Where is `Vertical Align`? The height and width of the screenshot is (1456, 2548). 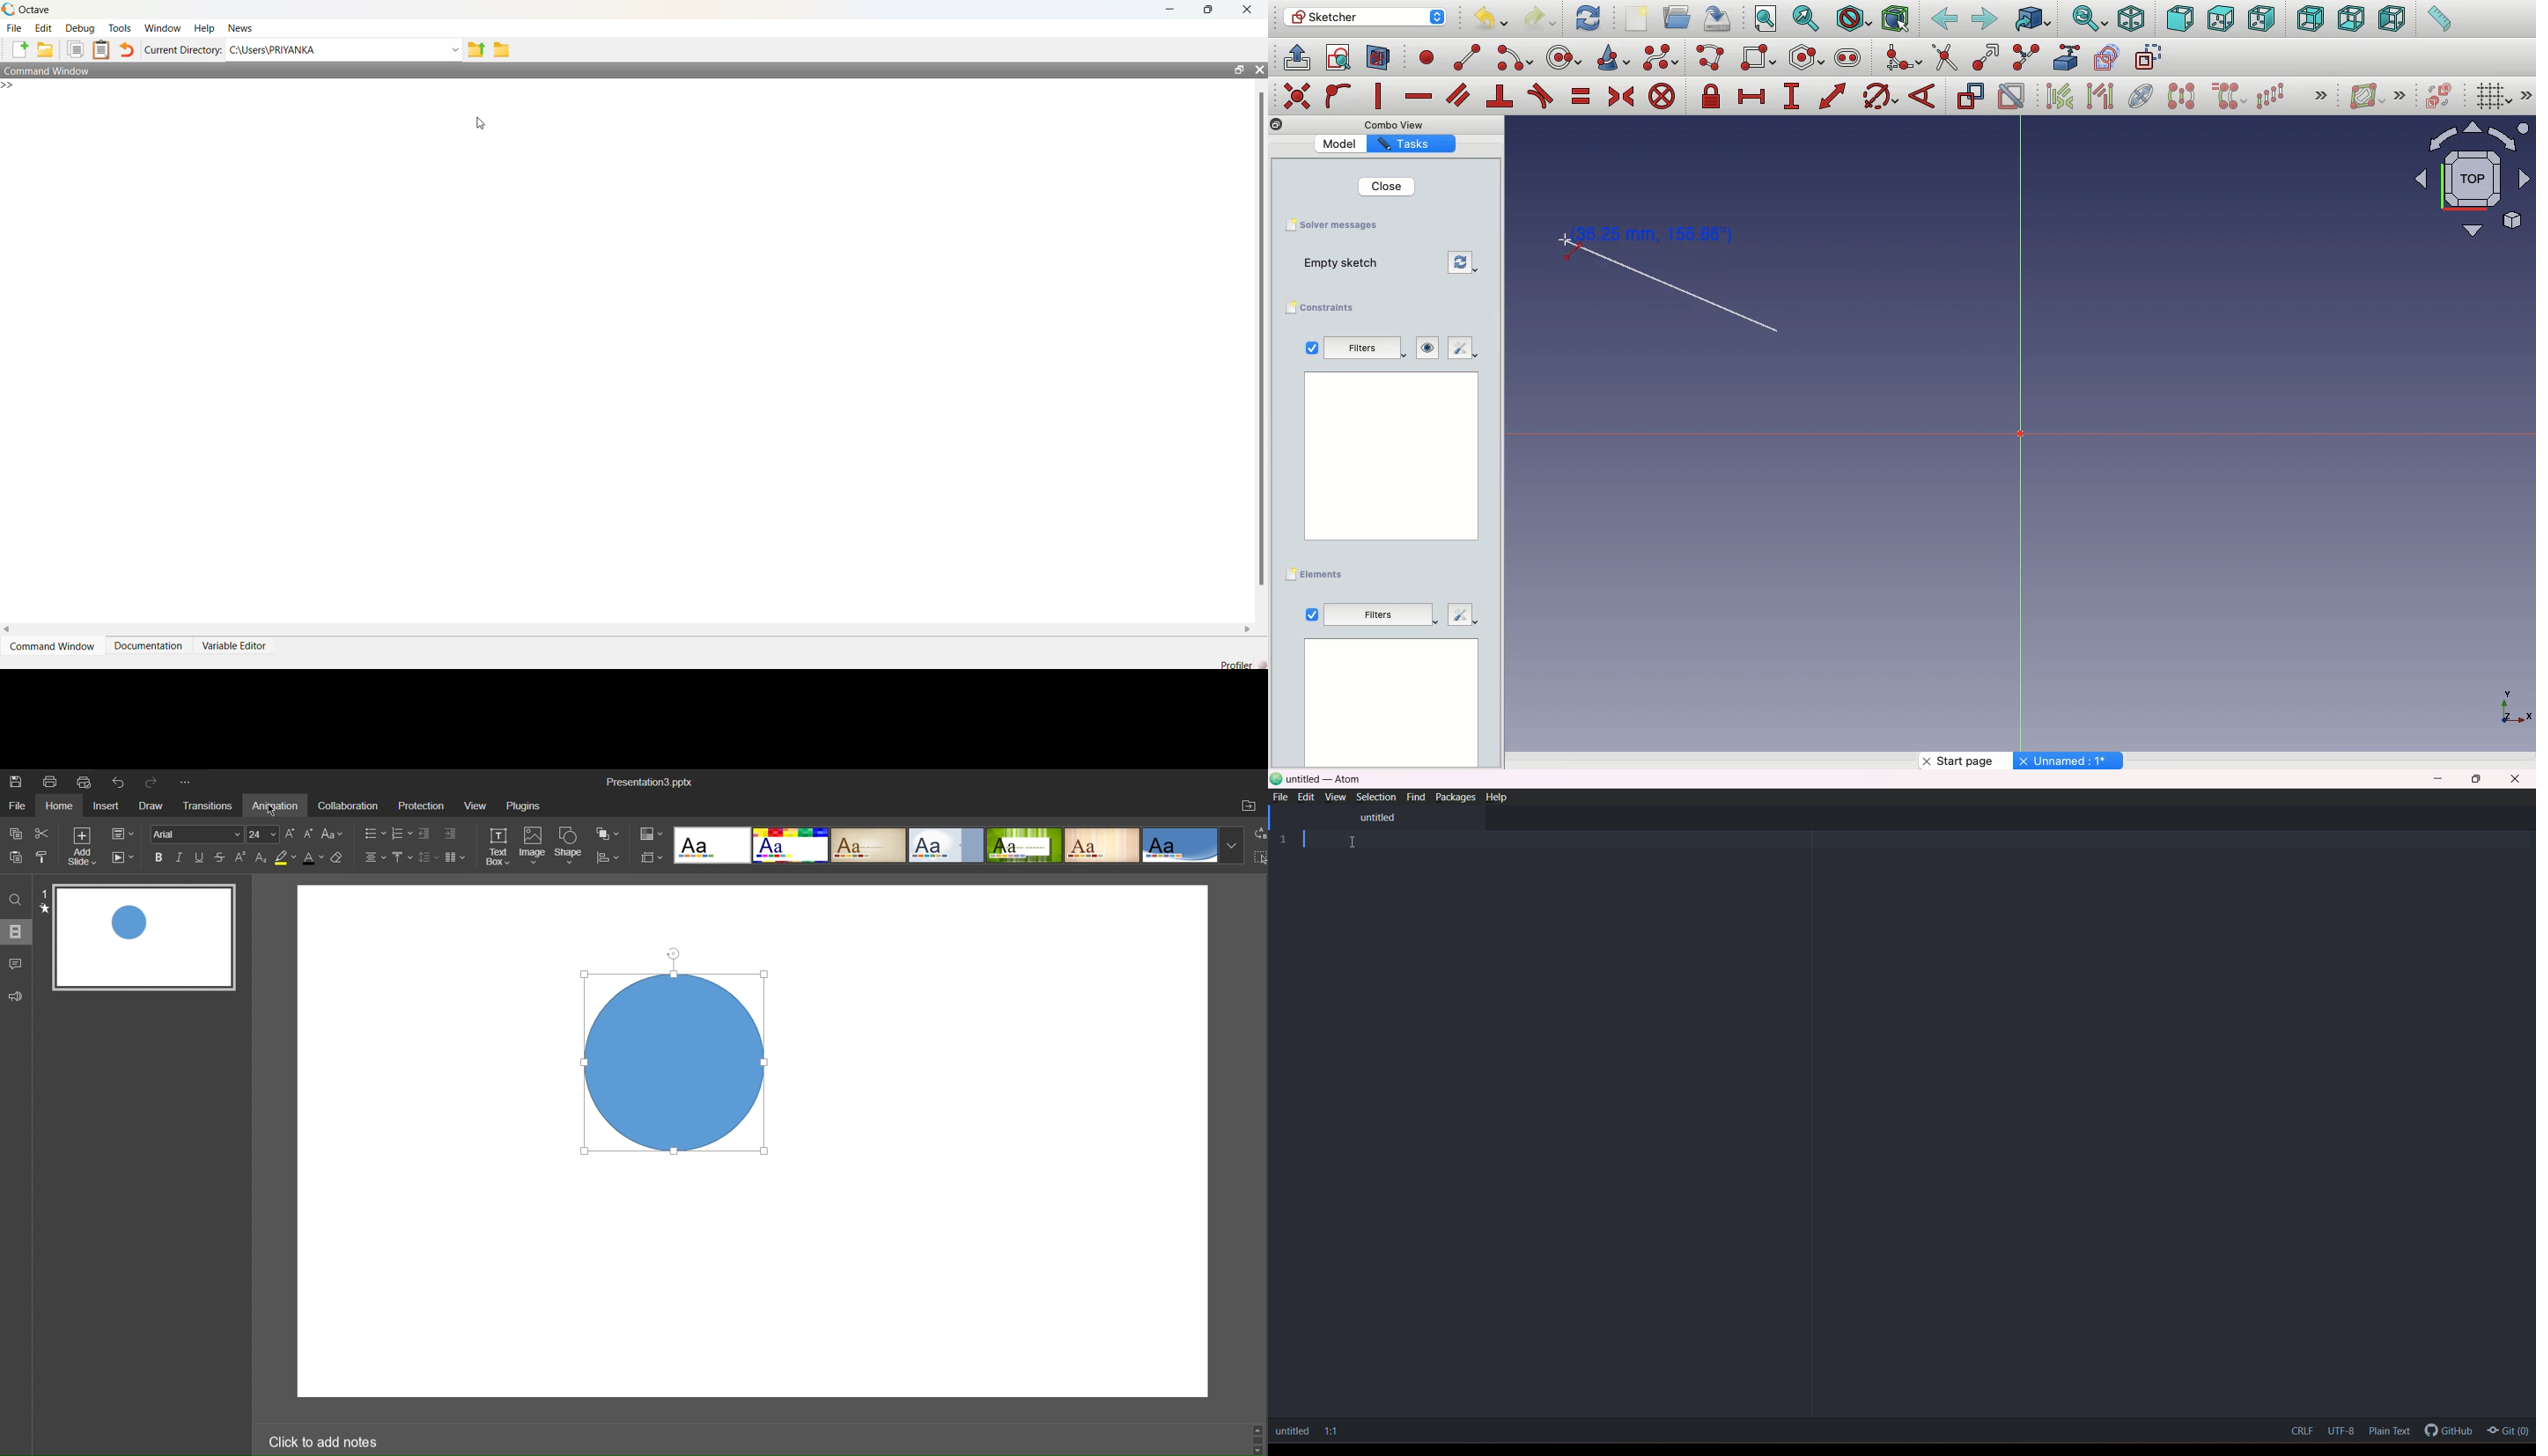 Vertical Align is located at coordinates (403, 859).